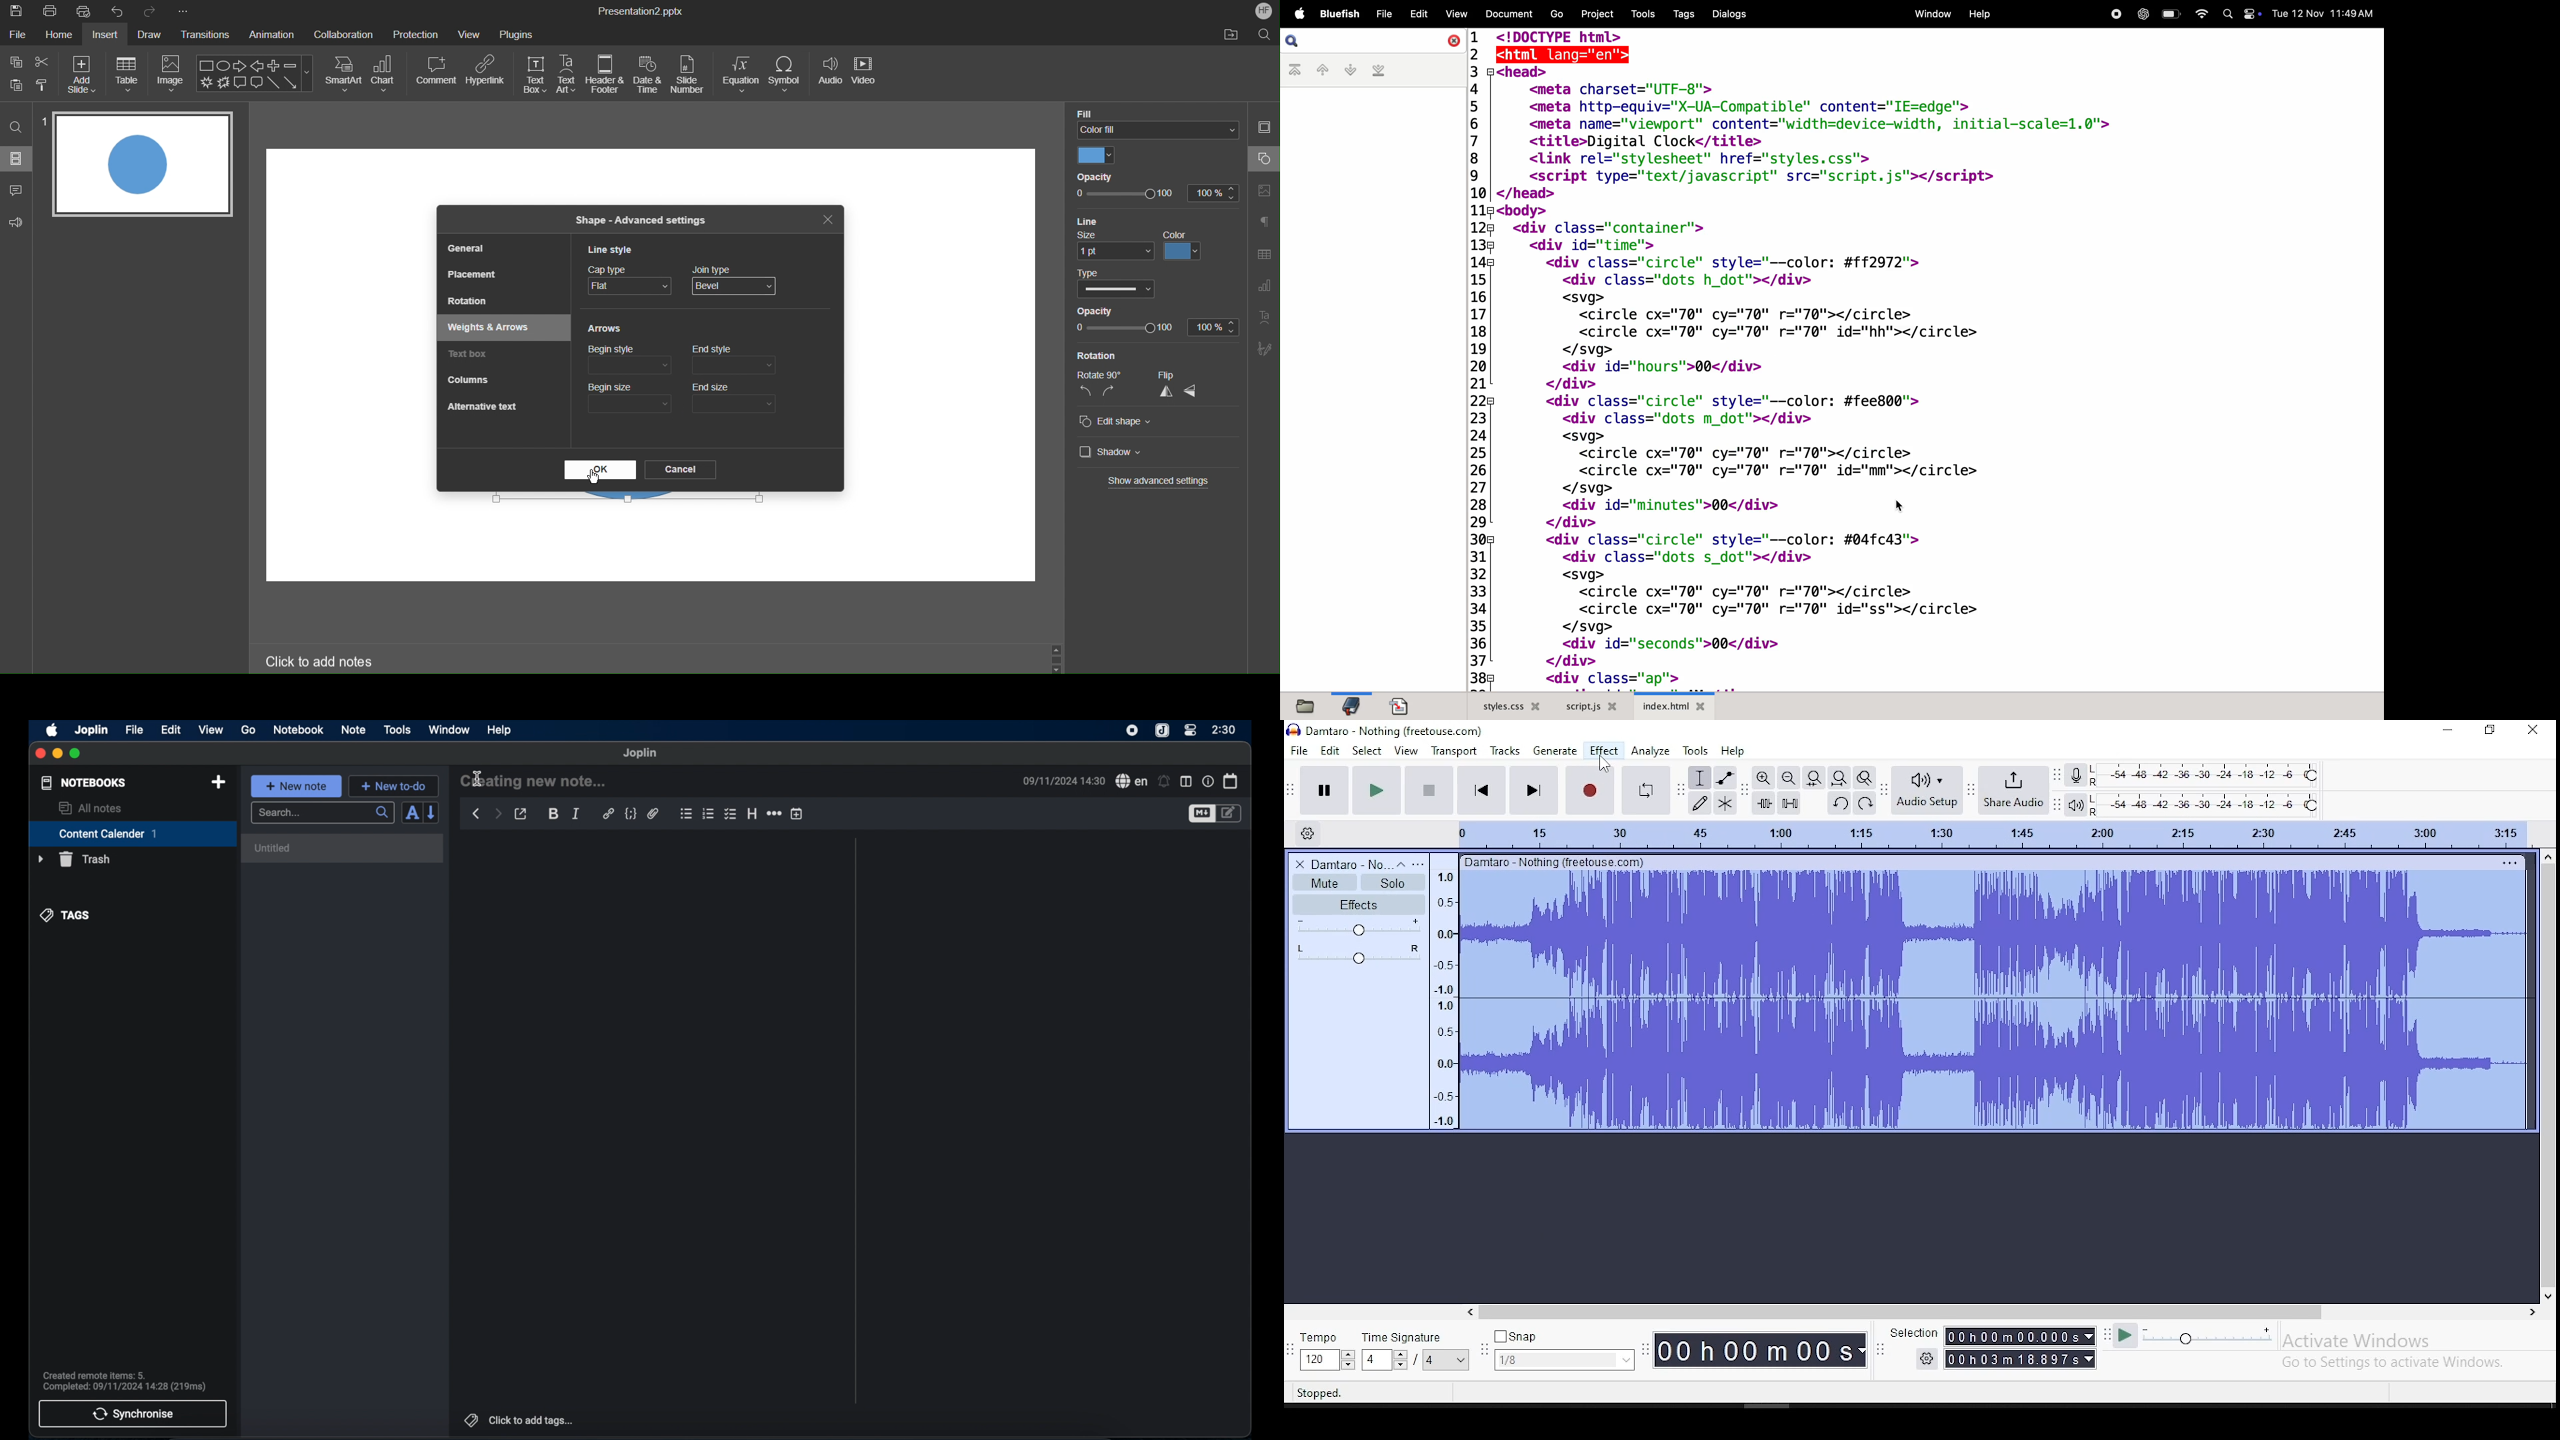  I want to click on opacity slider, so click(1124, 195).